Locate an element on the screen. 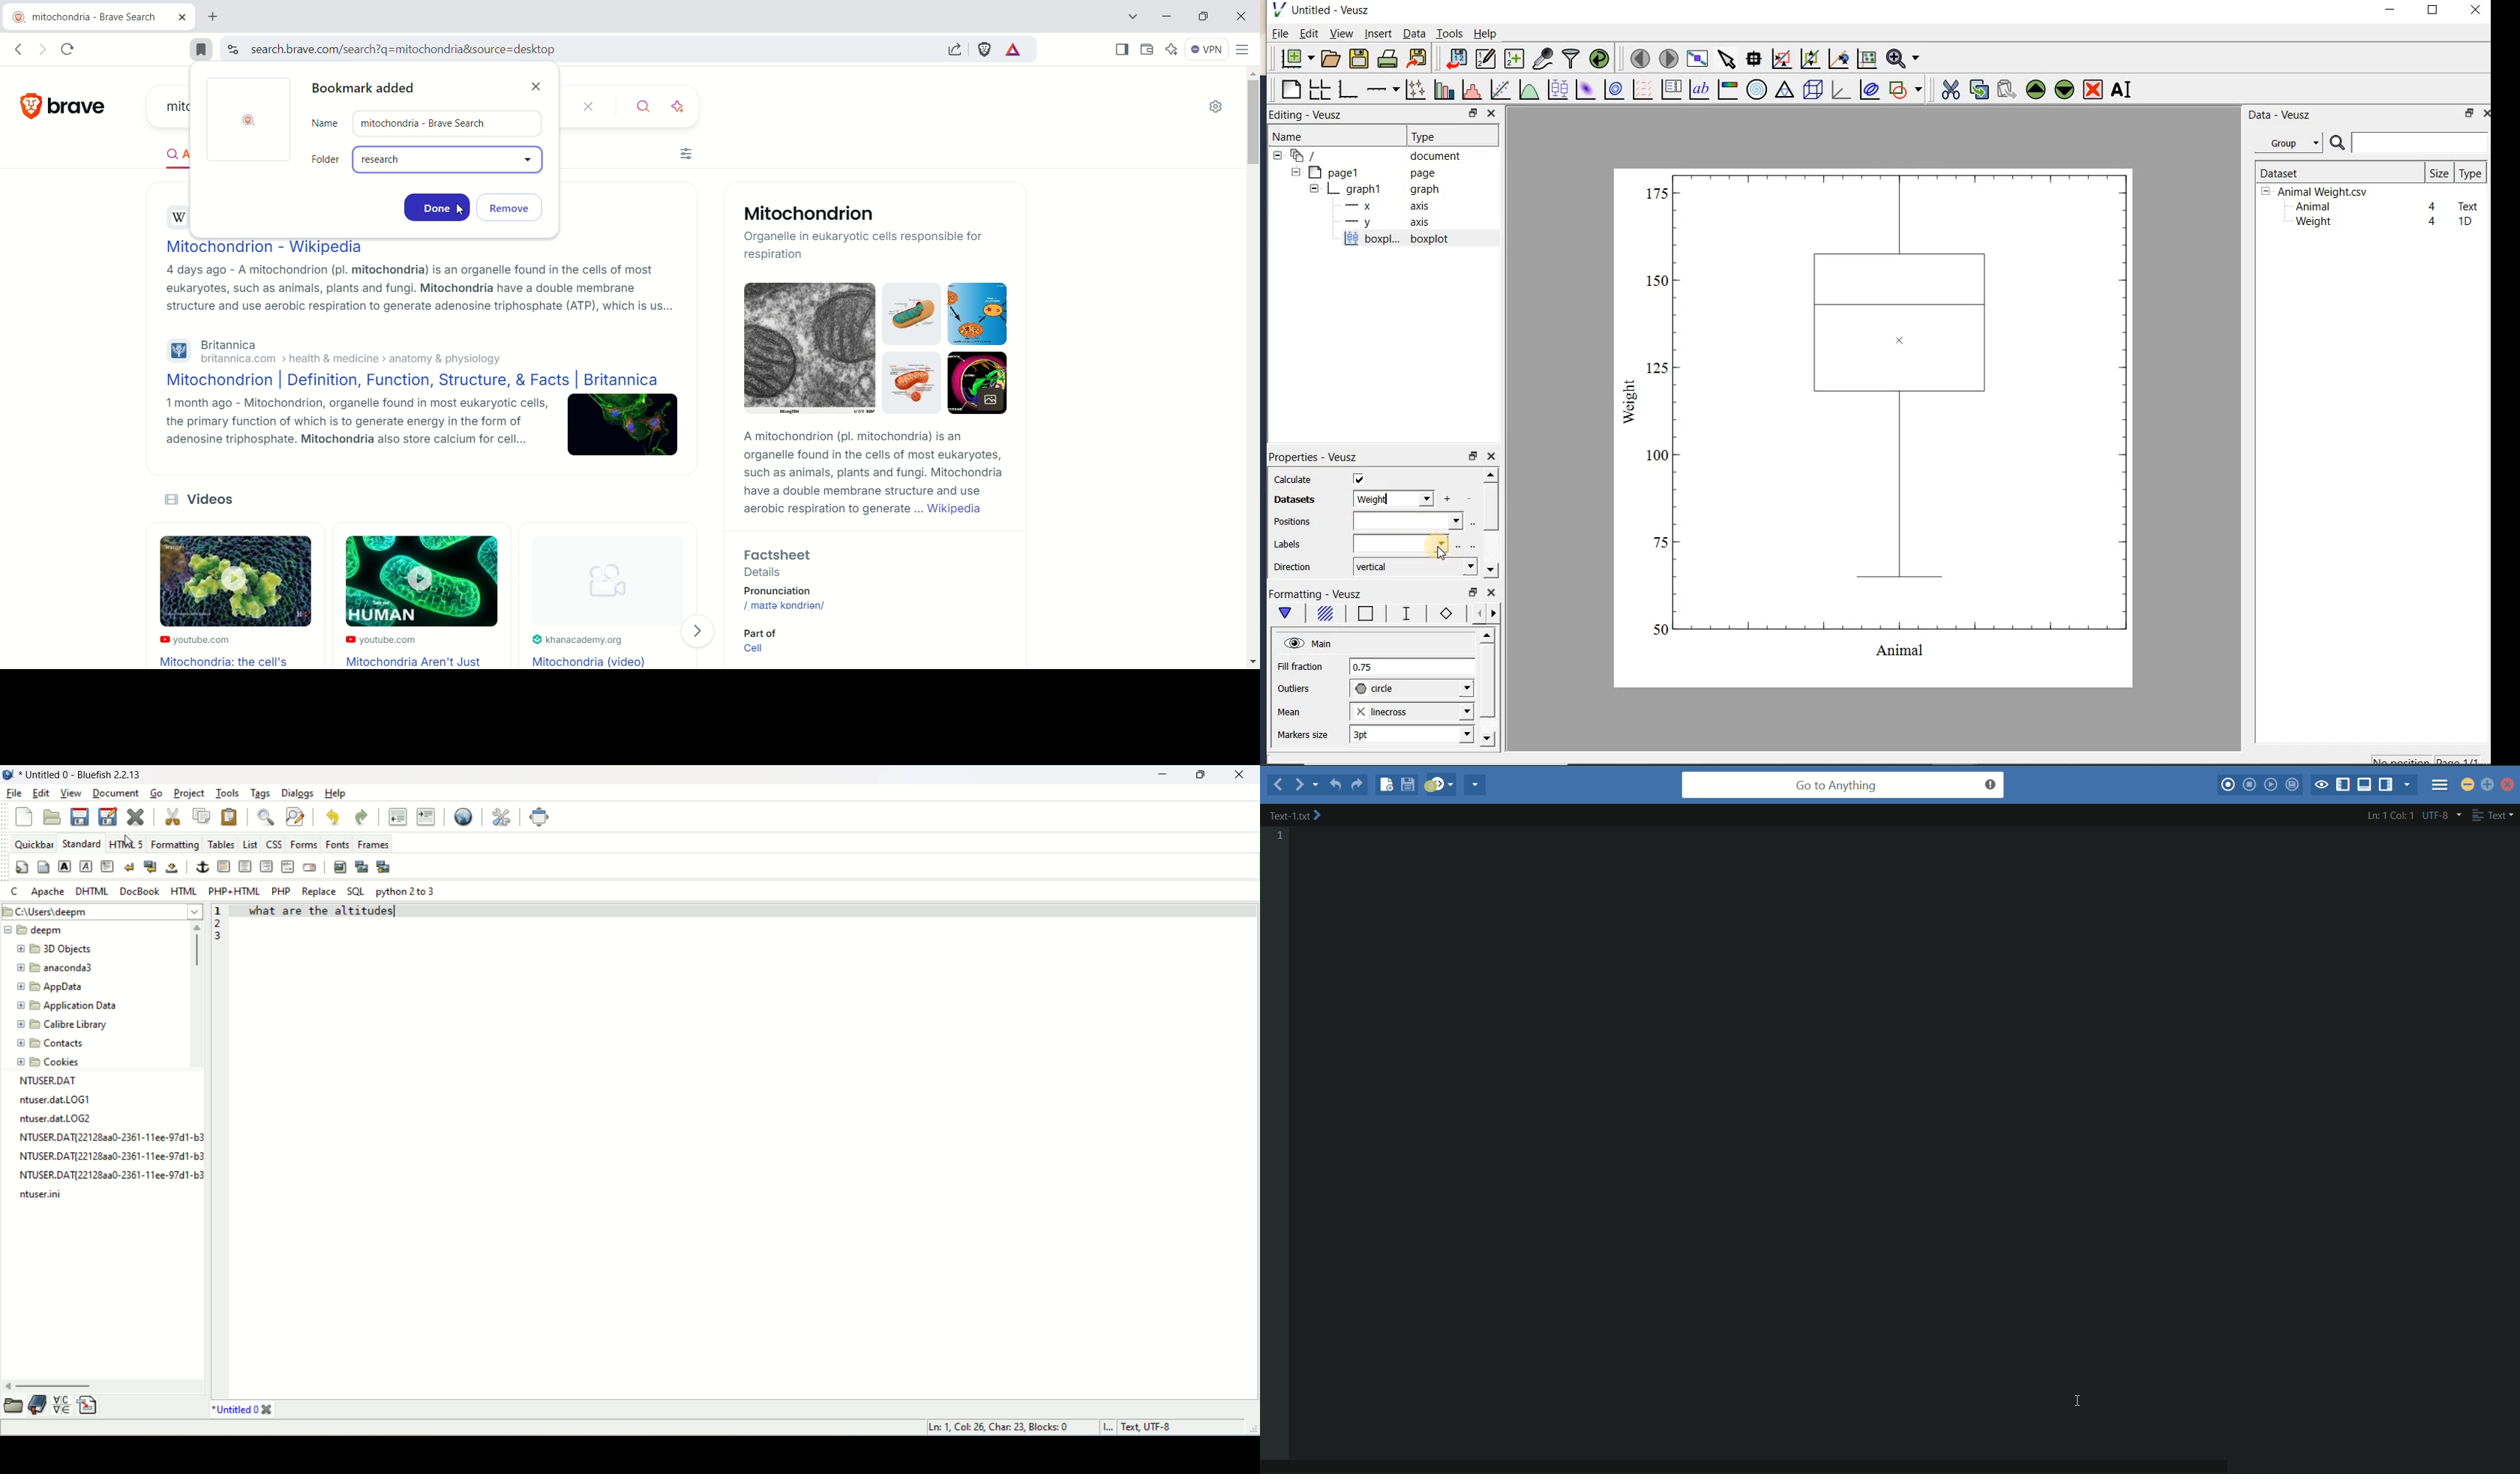  rewards is located at coordinates (1013, 51).